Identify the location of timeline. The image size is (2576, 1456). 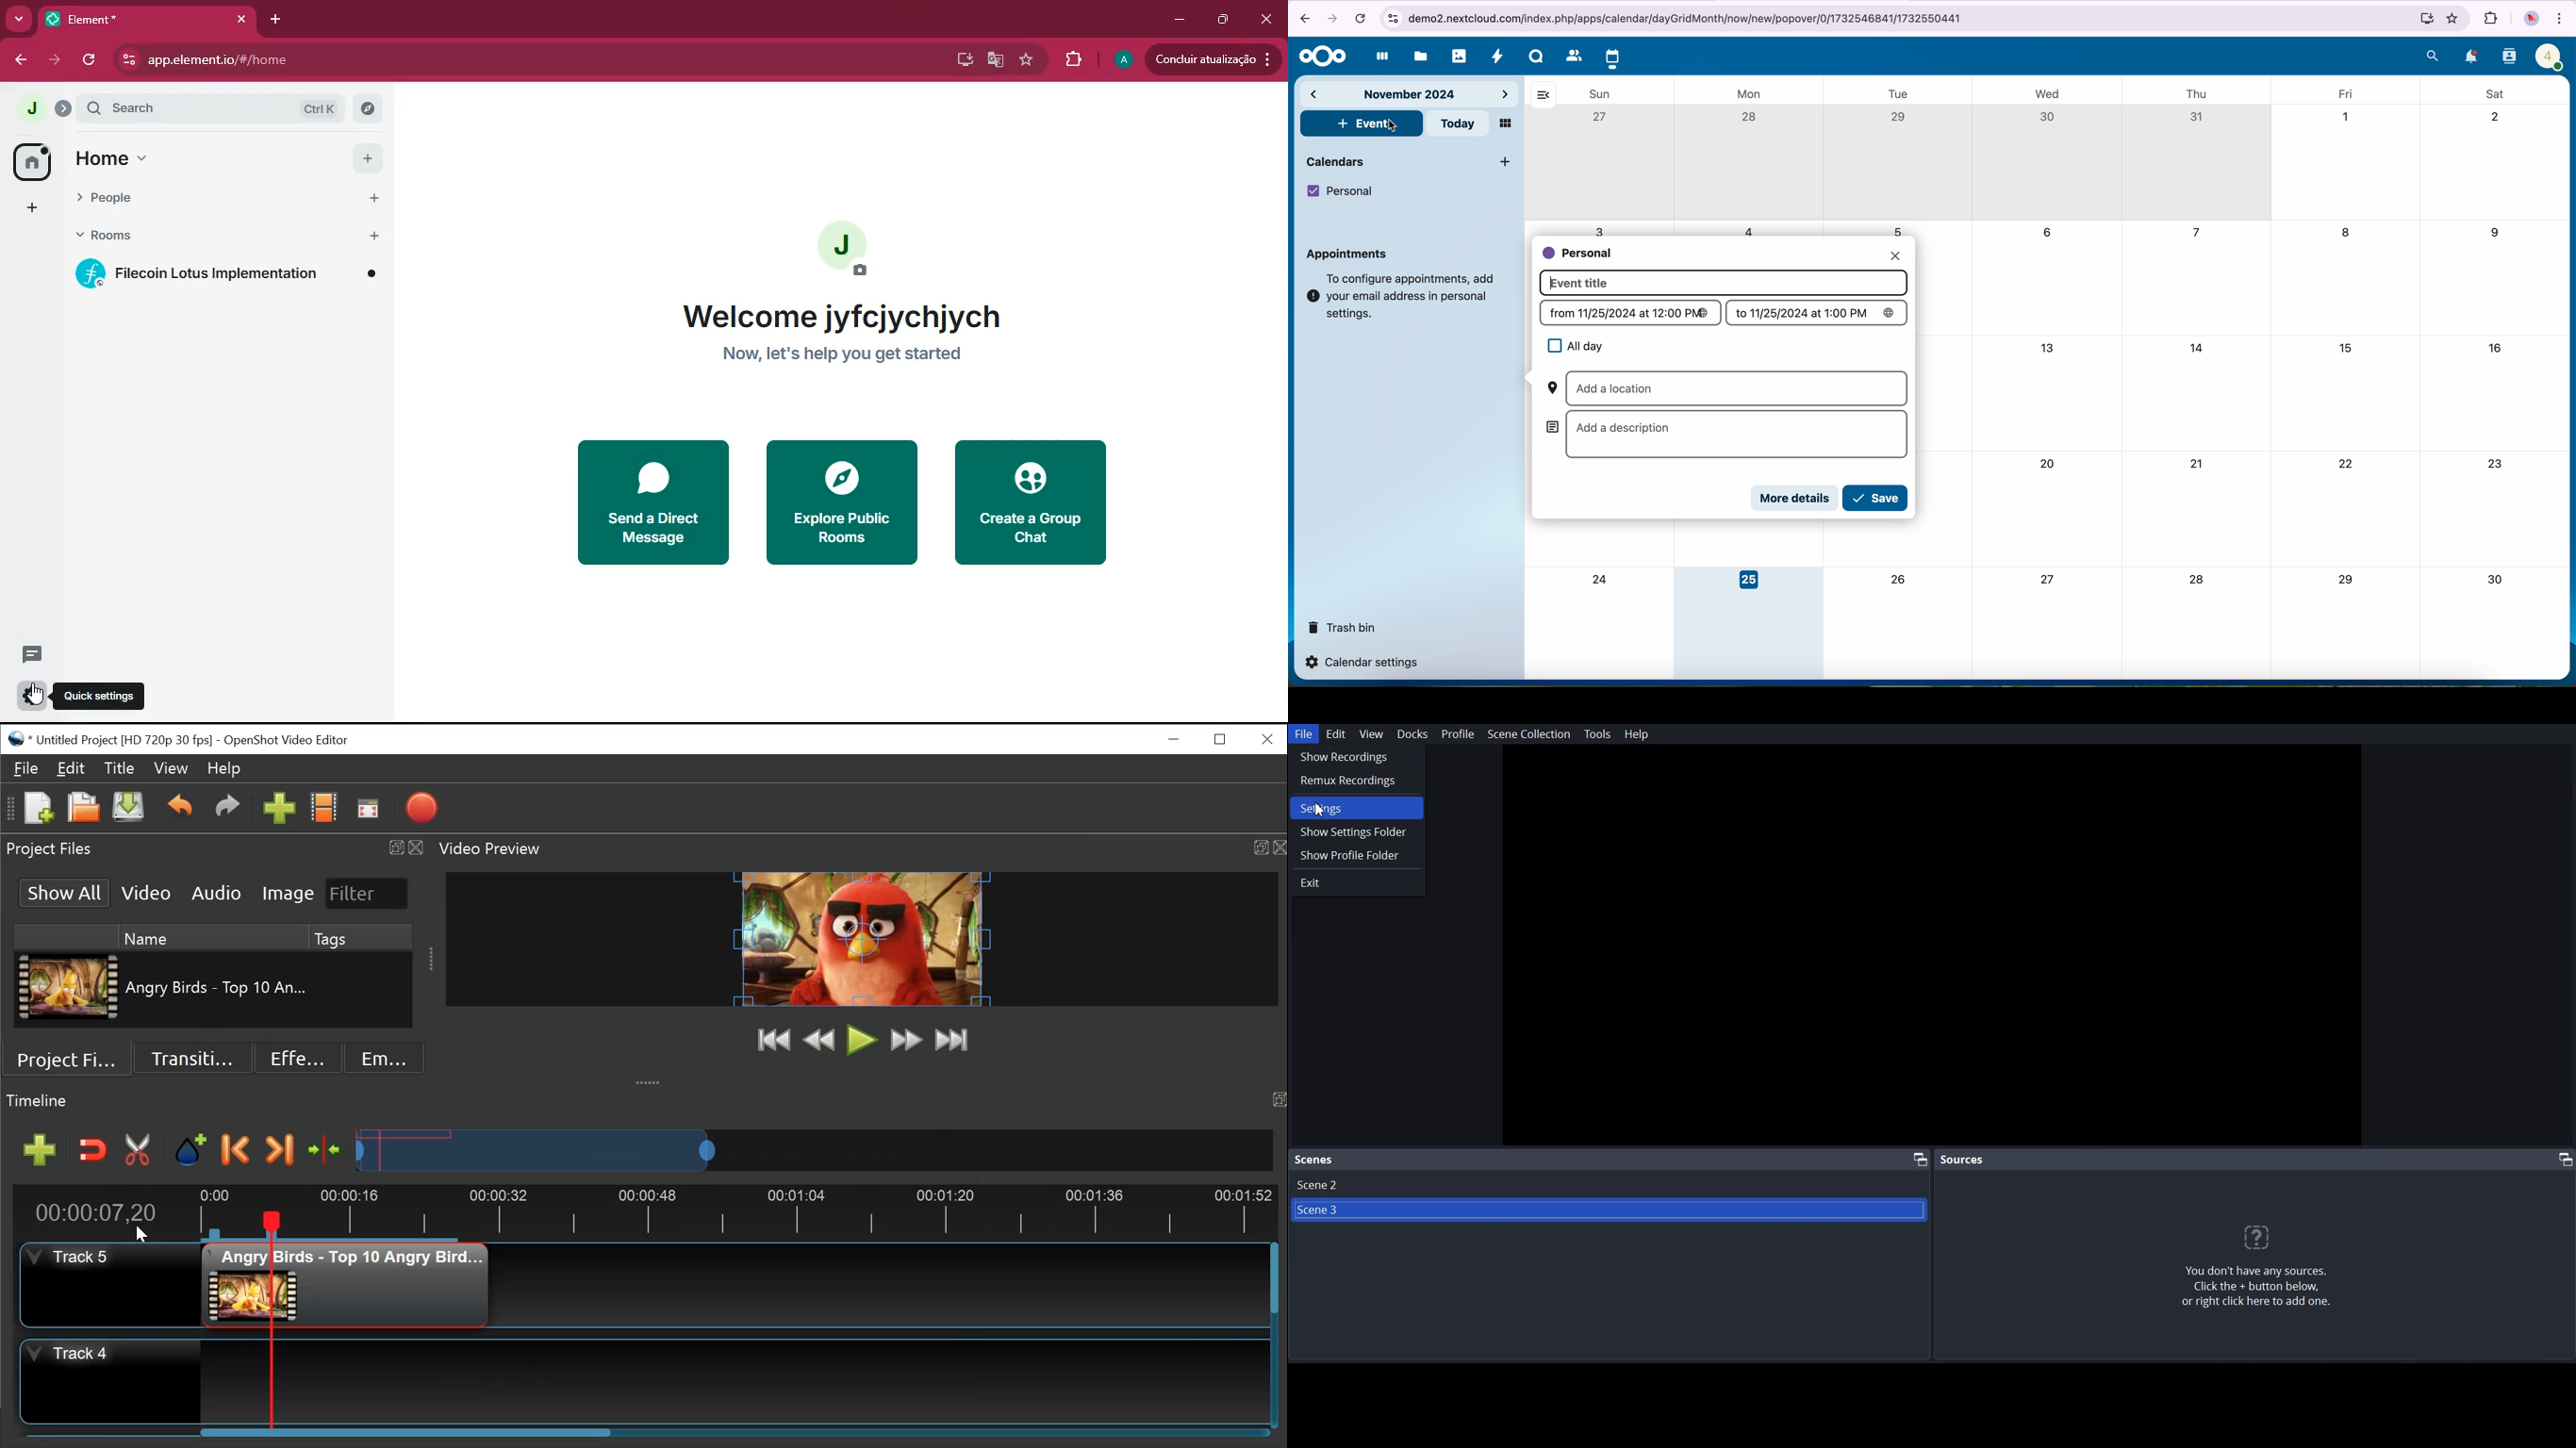
(1273, 1099).